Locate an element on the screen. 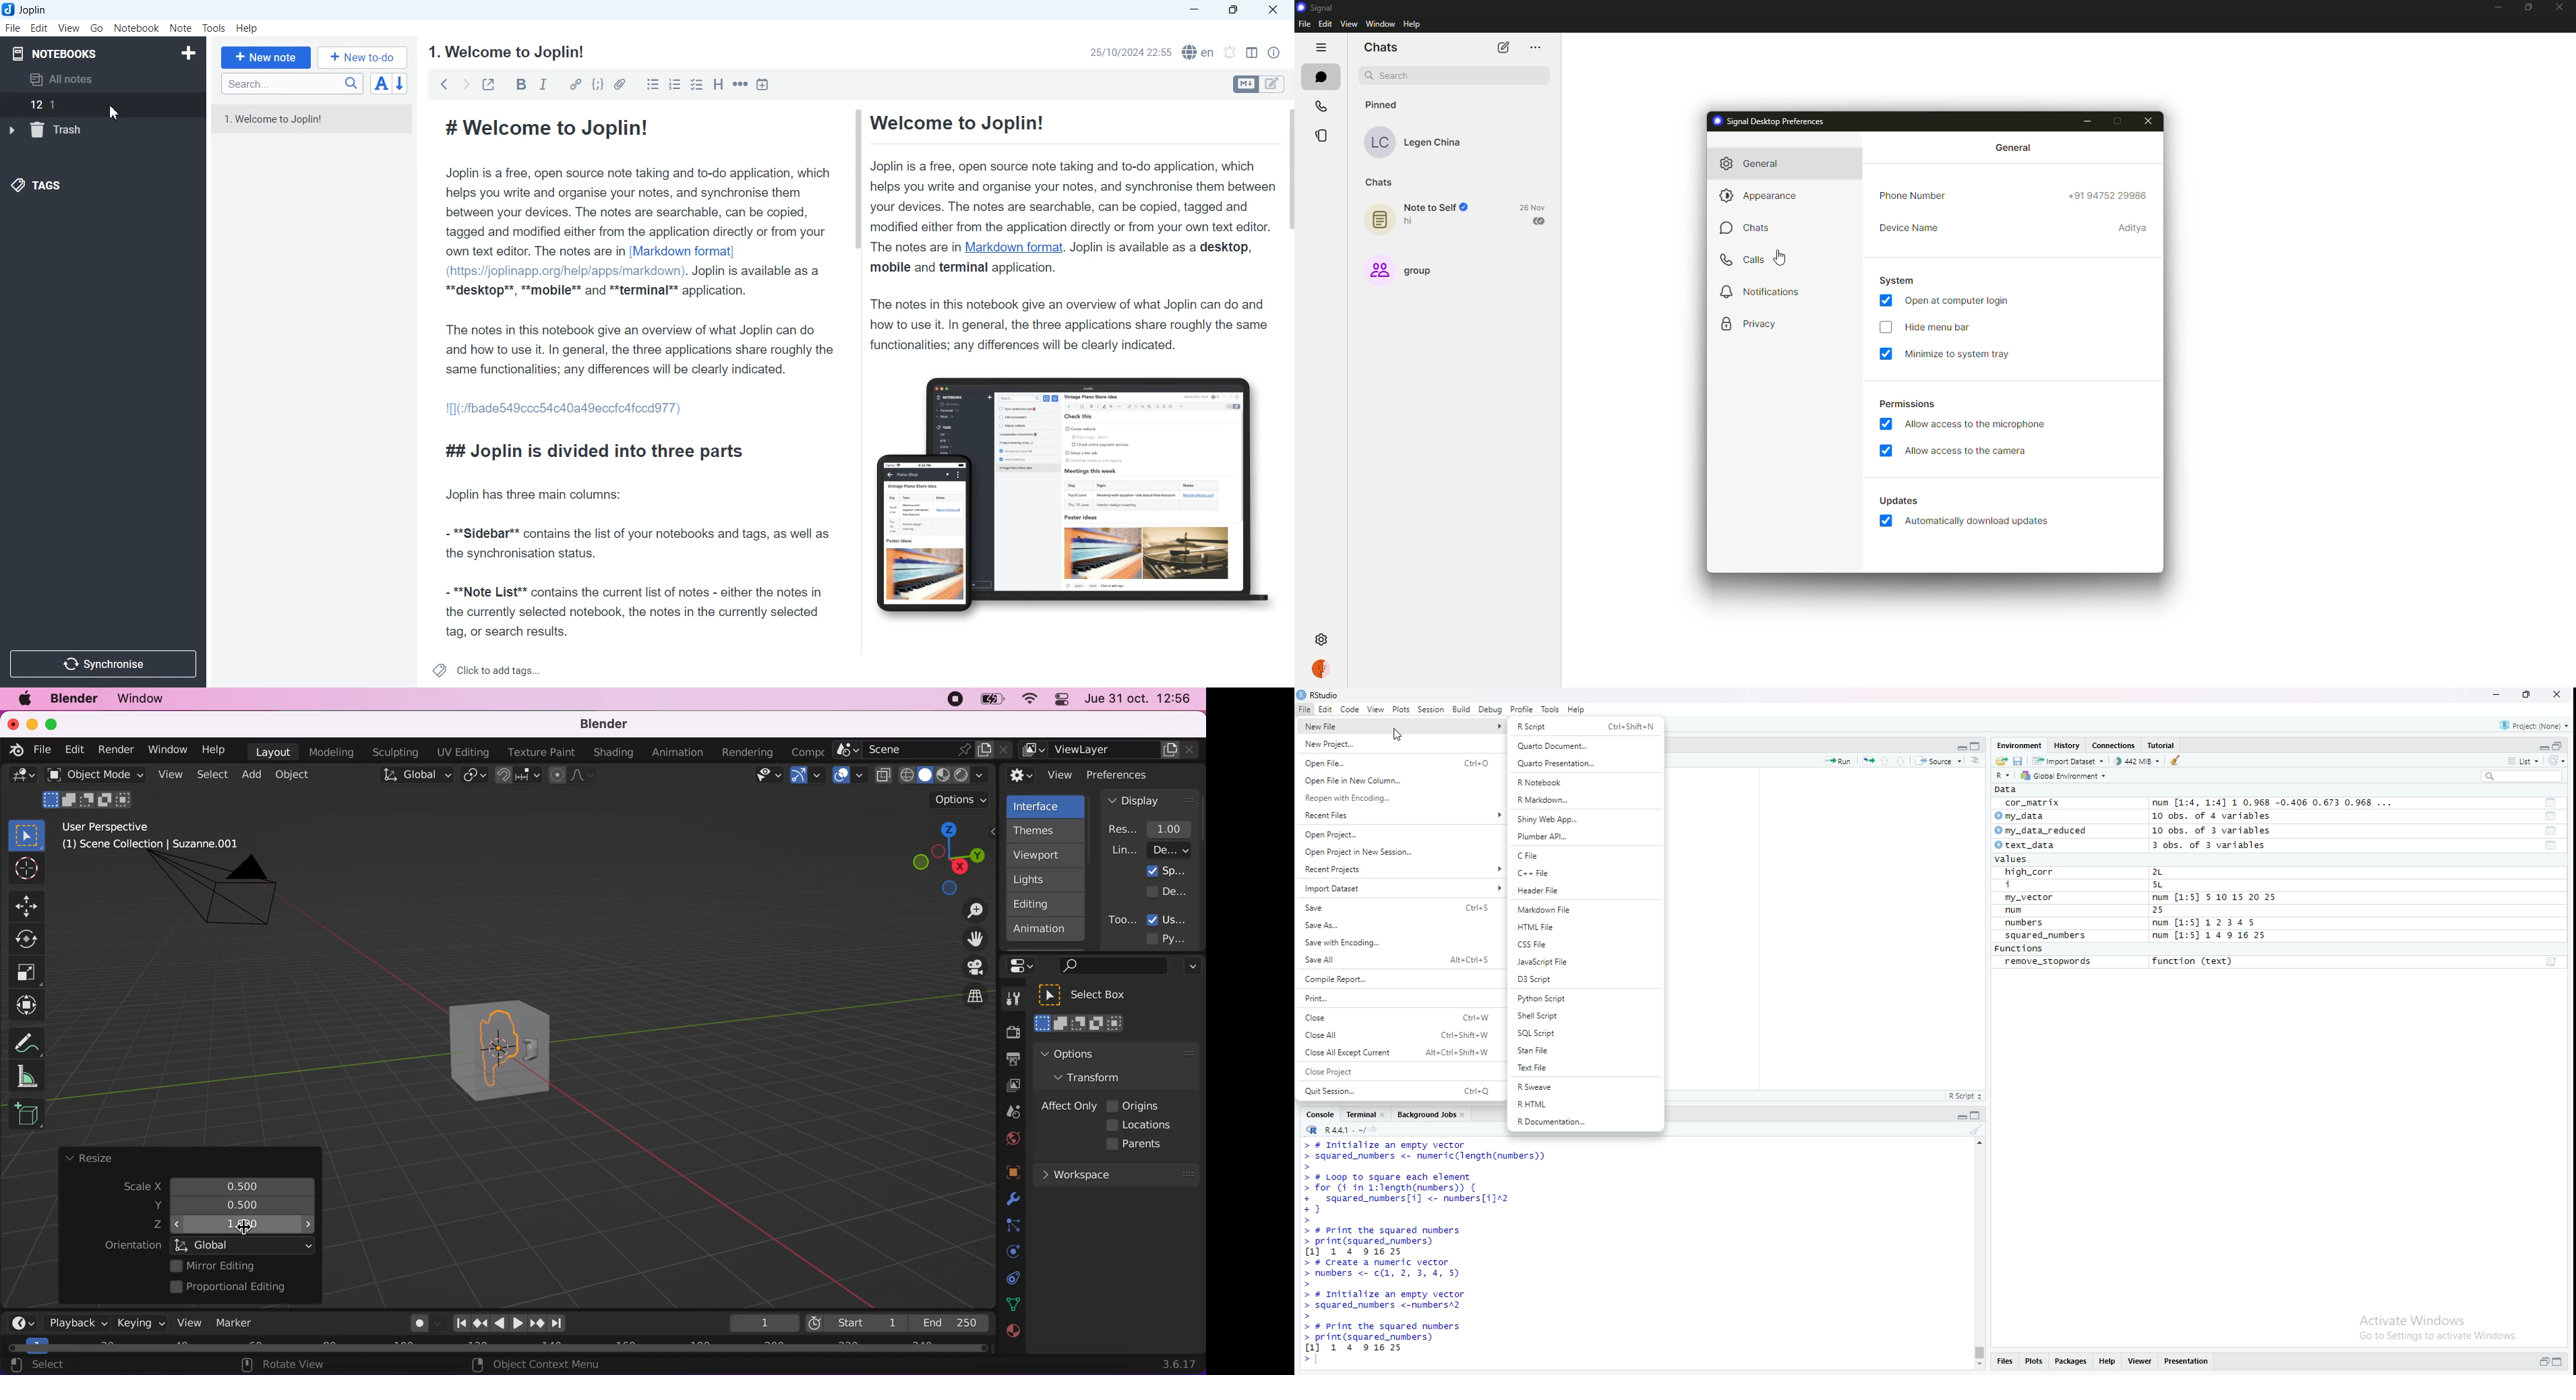 Image resolution: width=2576 pixels, height=1400 pixels. general is located at coordinates (23, 779).